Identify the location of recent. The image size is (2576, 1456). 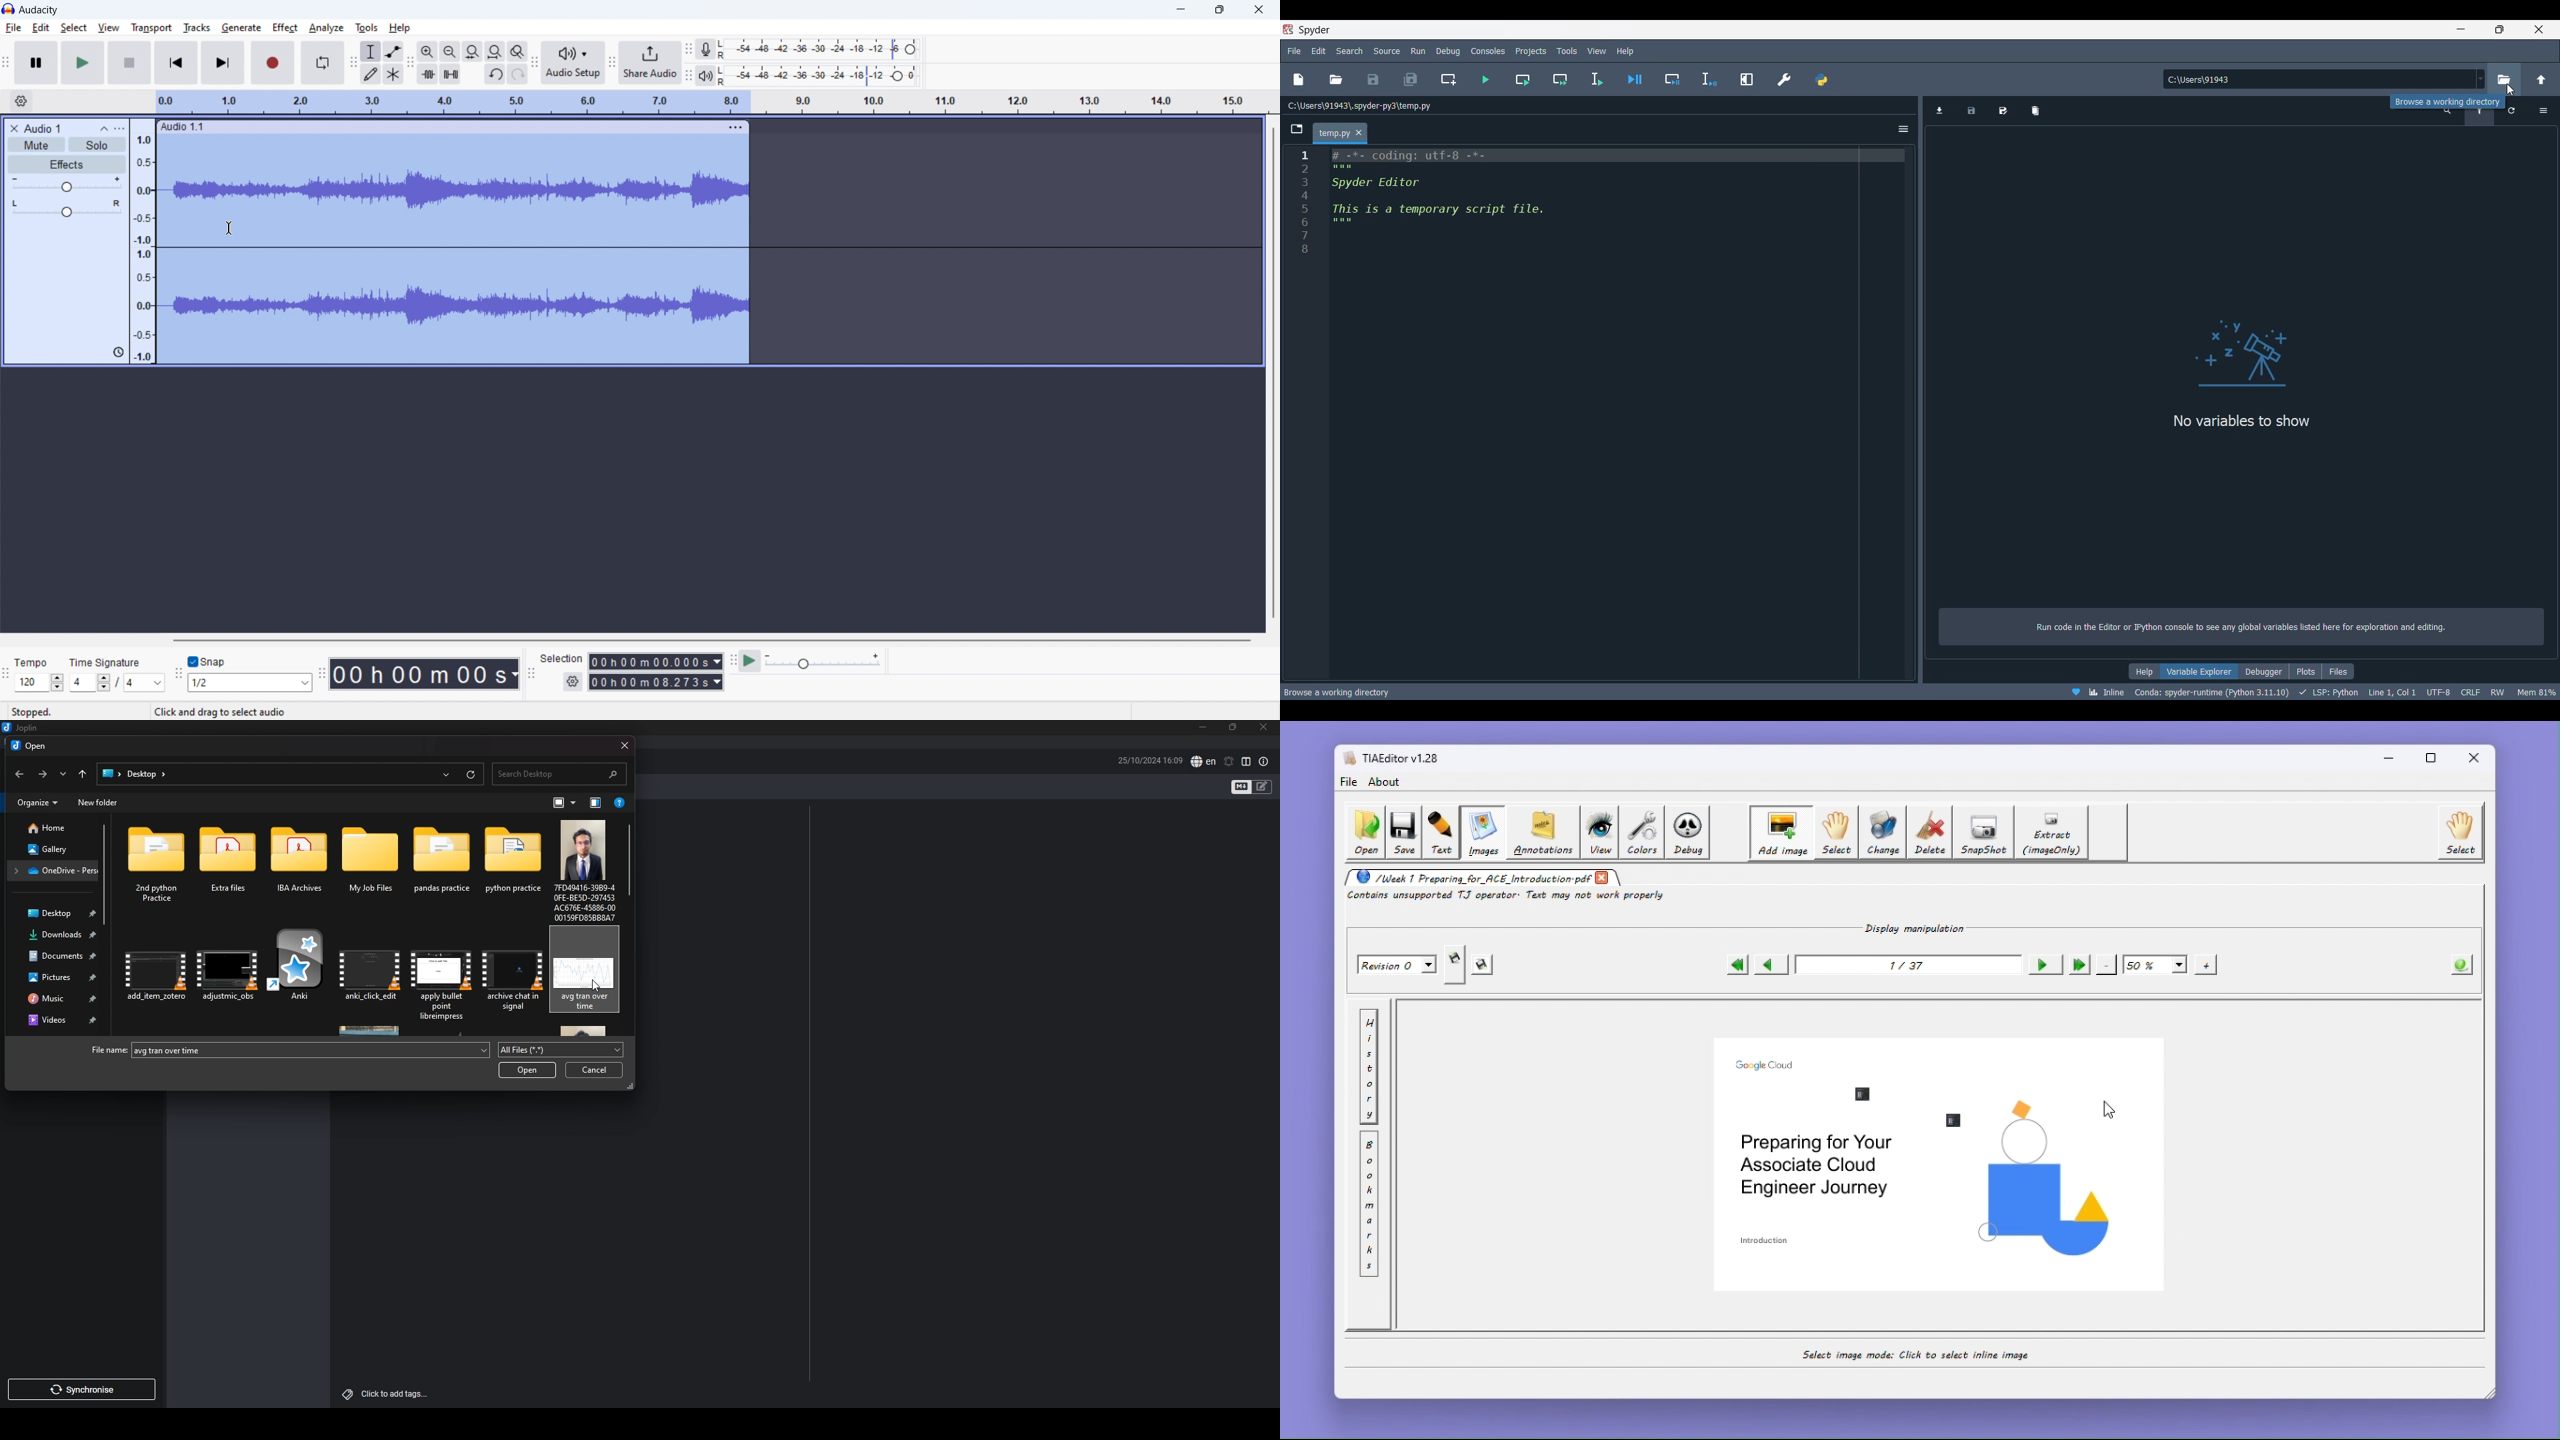
(445, 773).